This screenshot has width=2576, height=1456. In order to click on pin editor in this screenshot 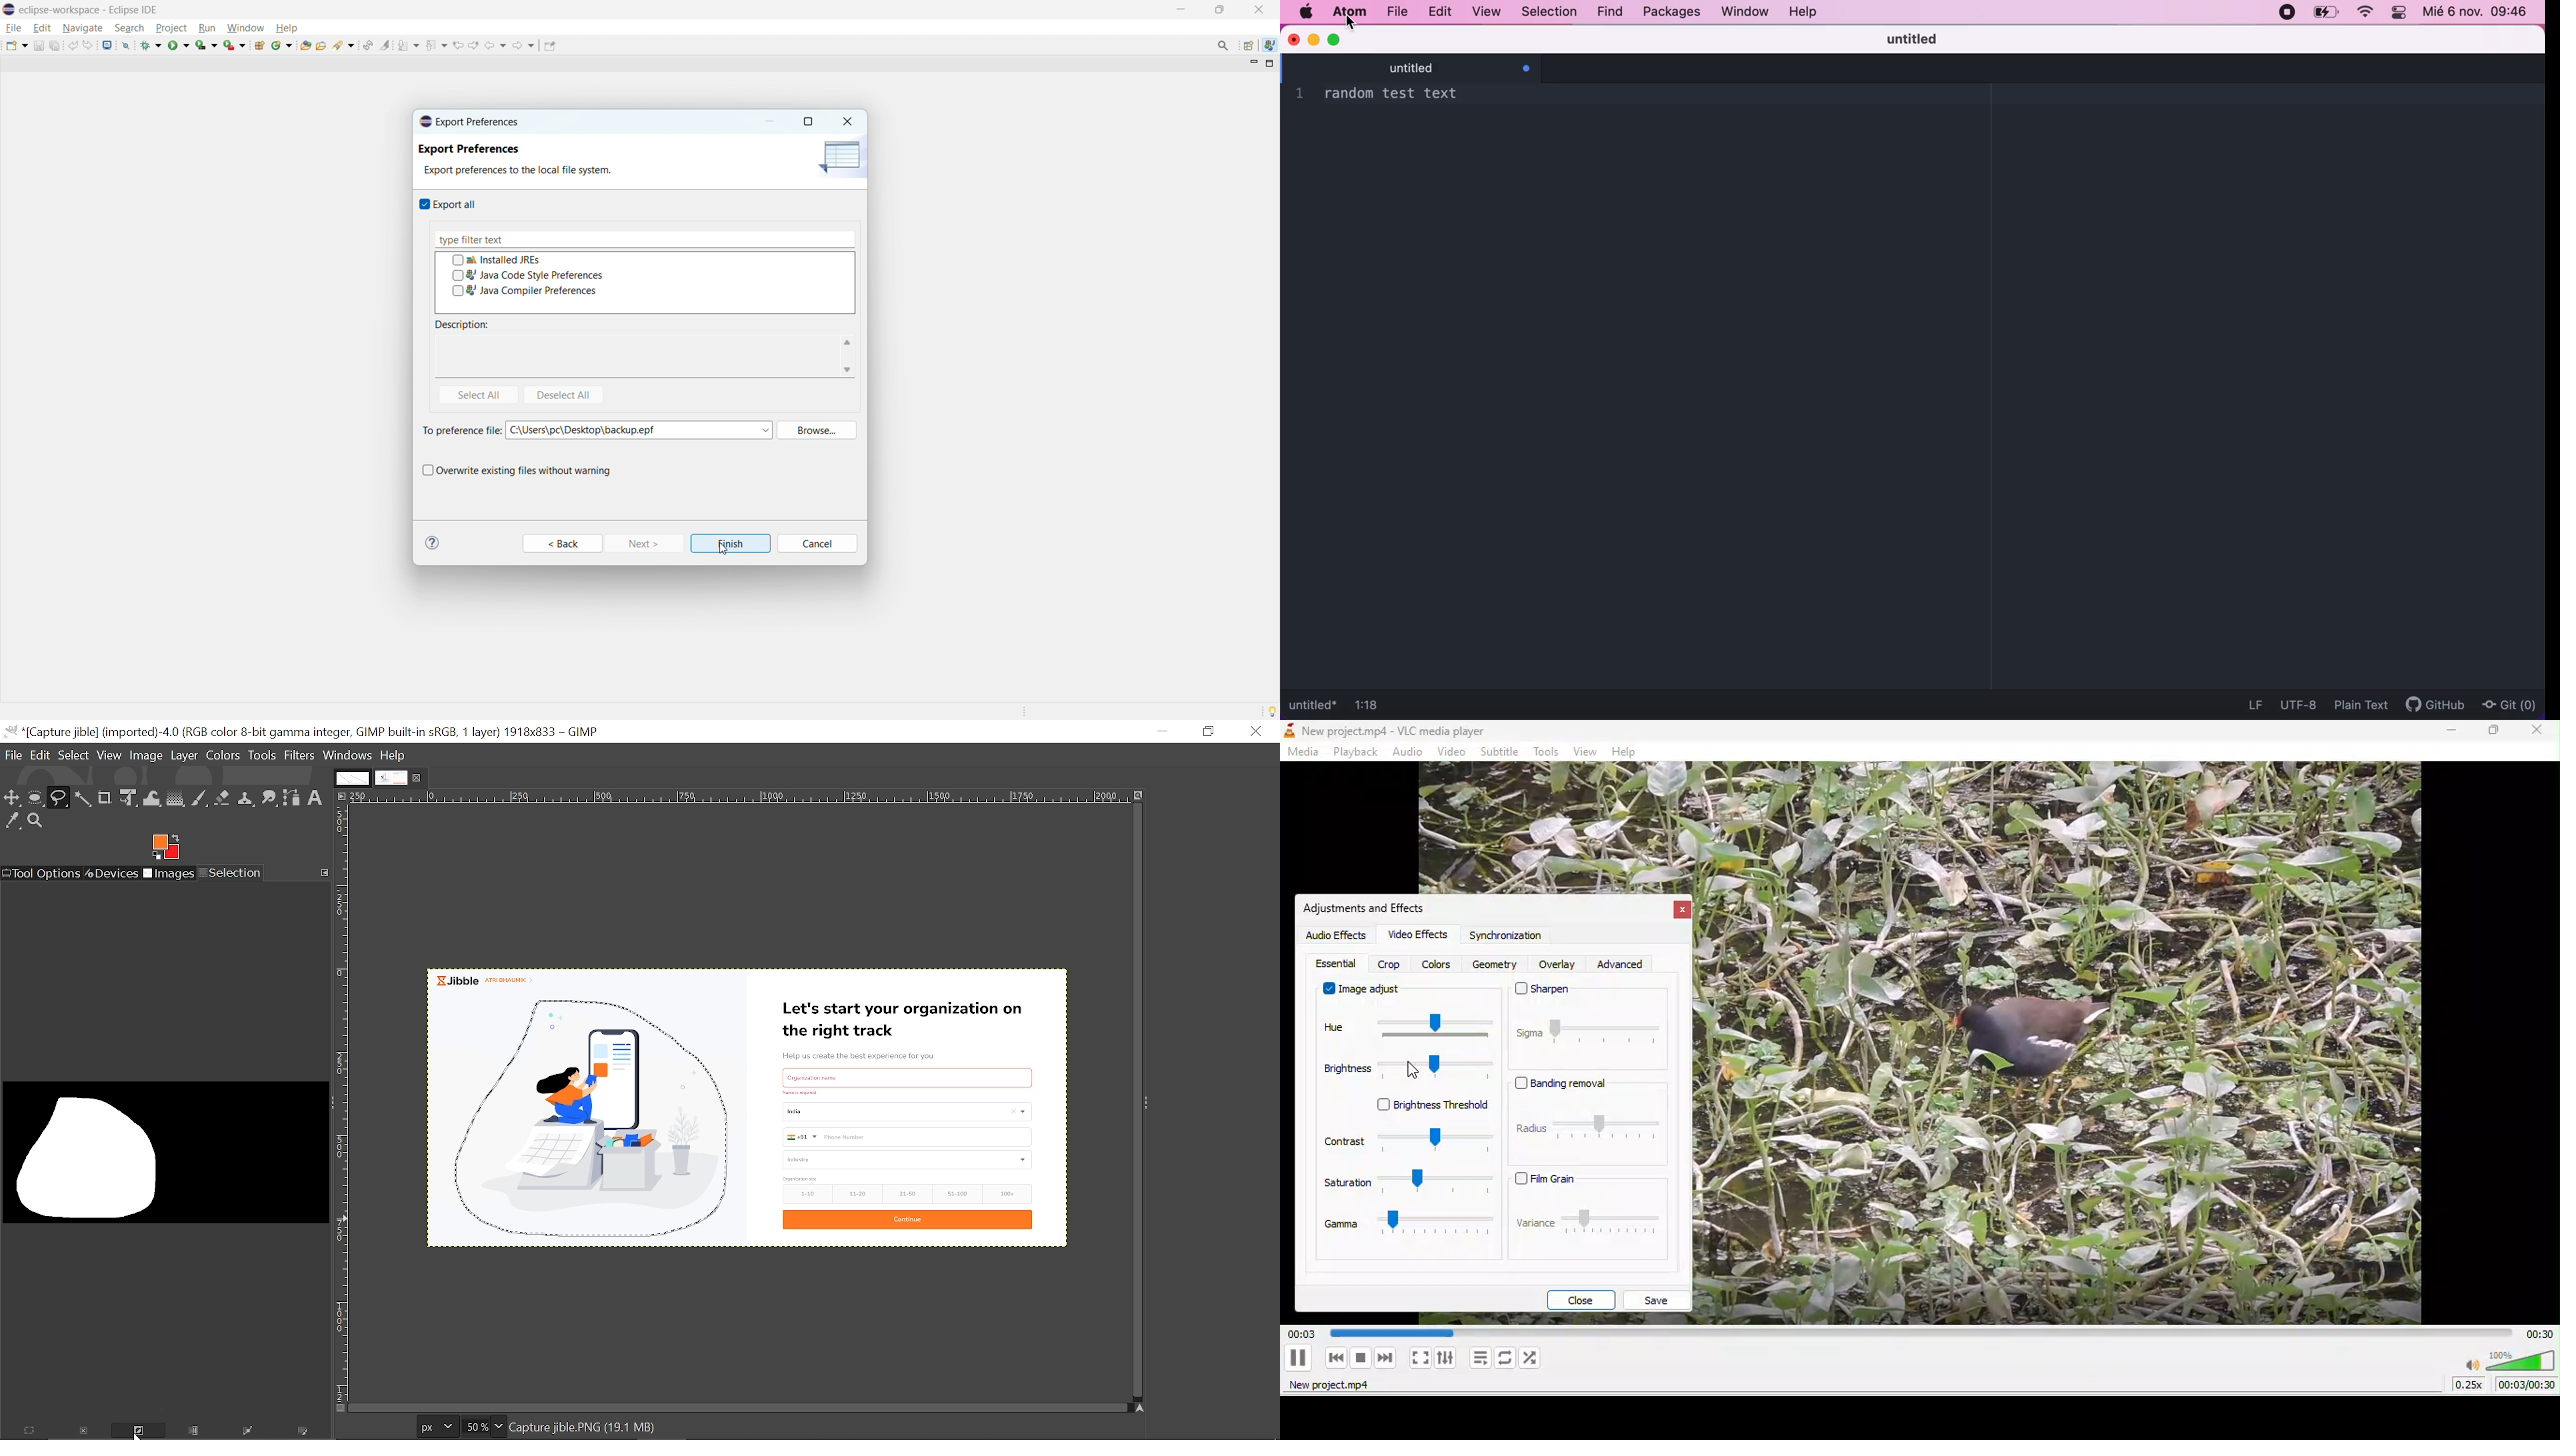, I will do `click(549, 45)`.